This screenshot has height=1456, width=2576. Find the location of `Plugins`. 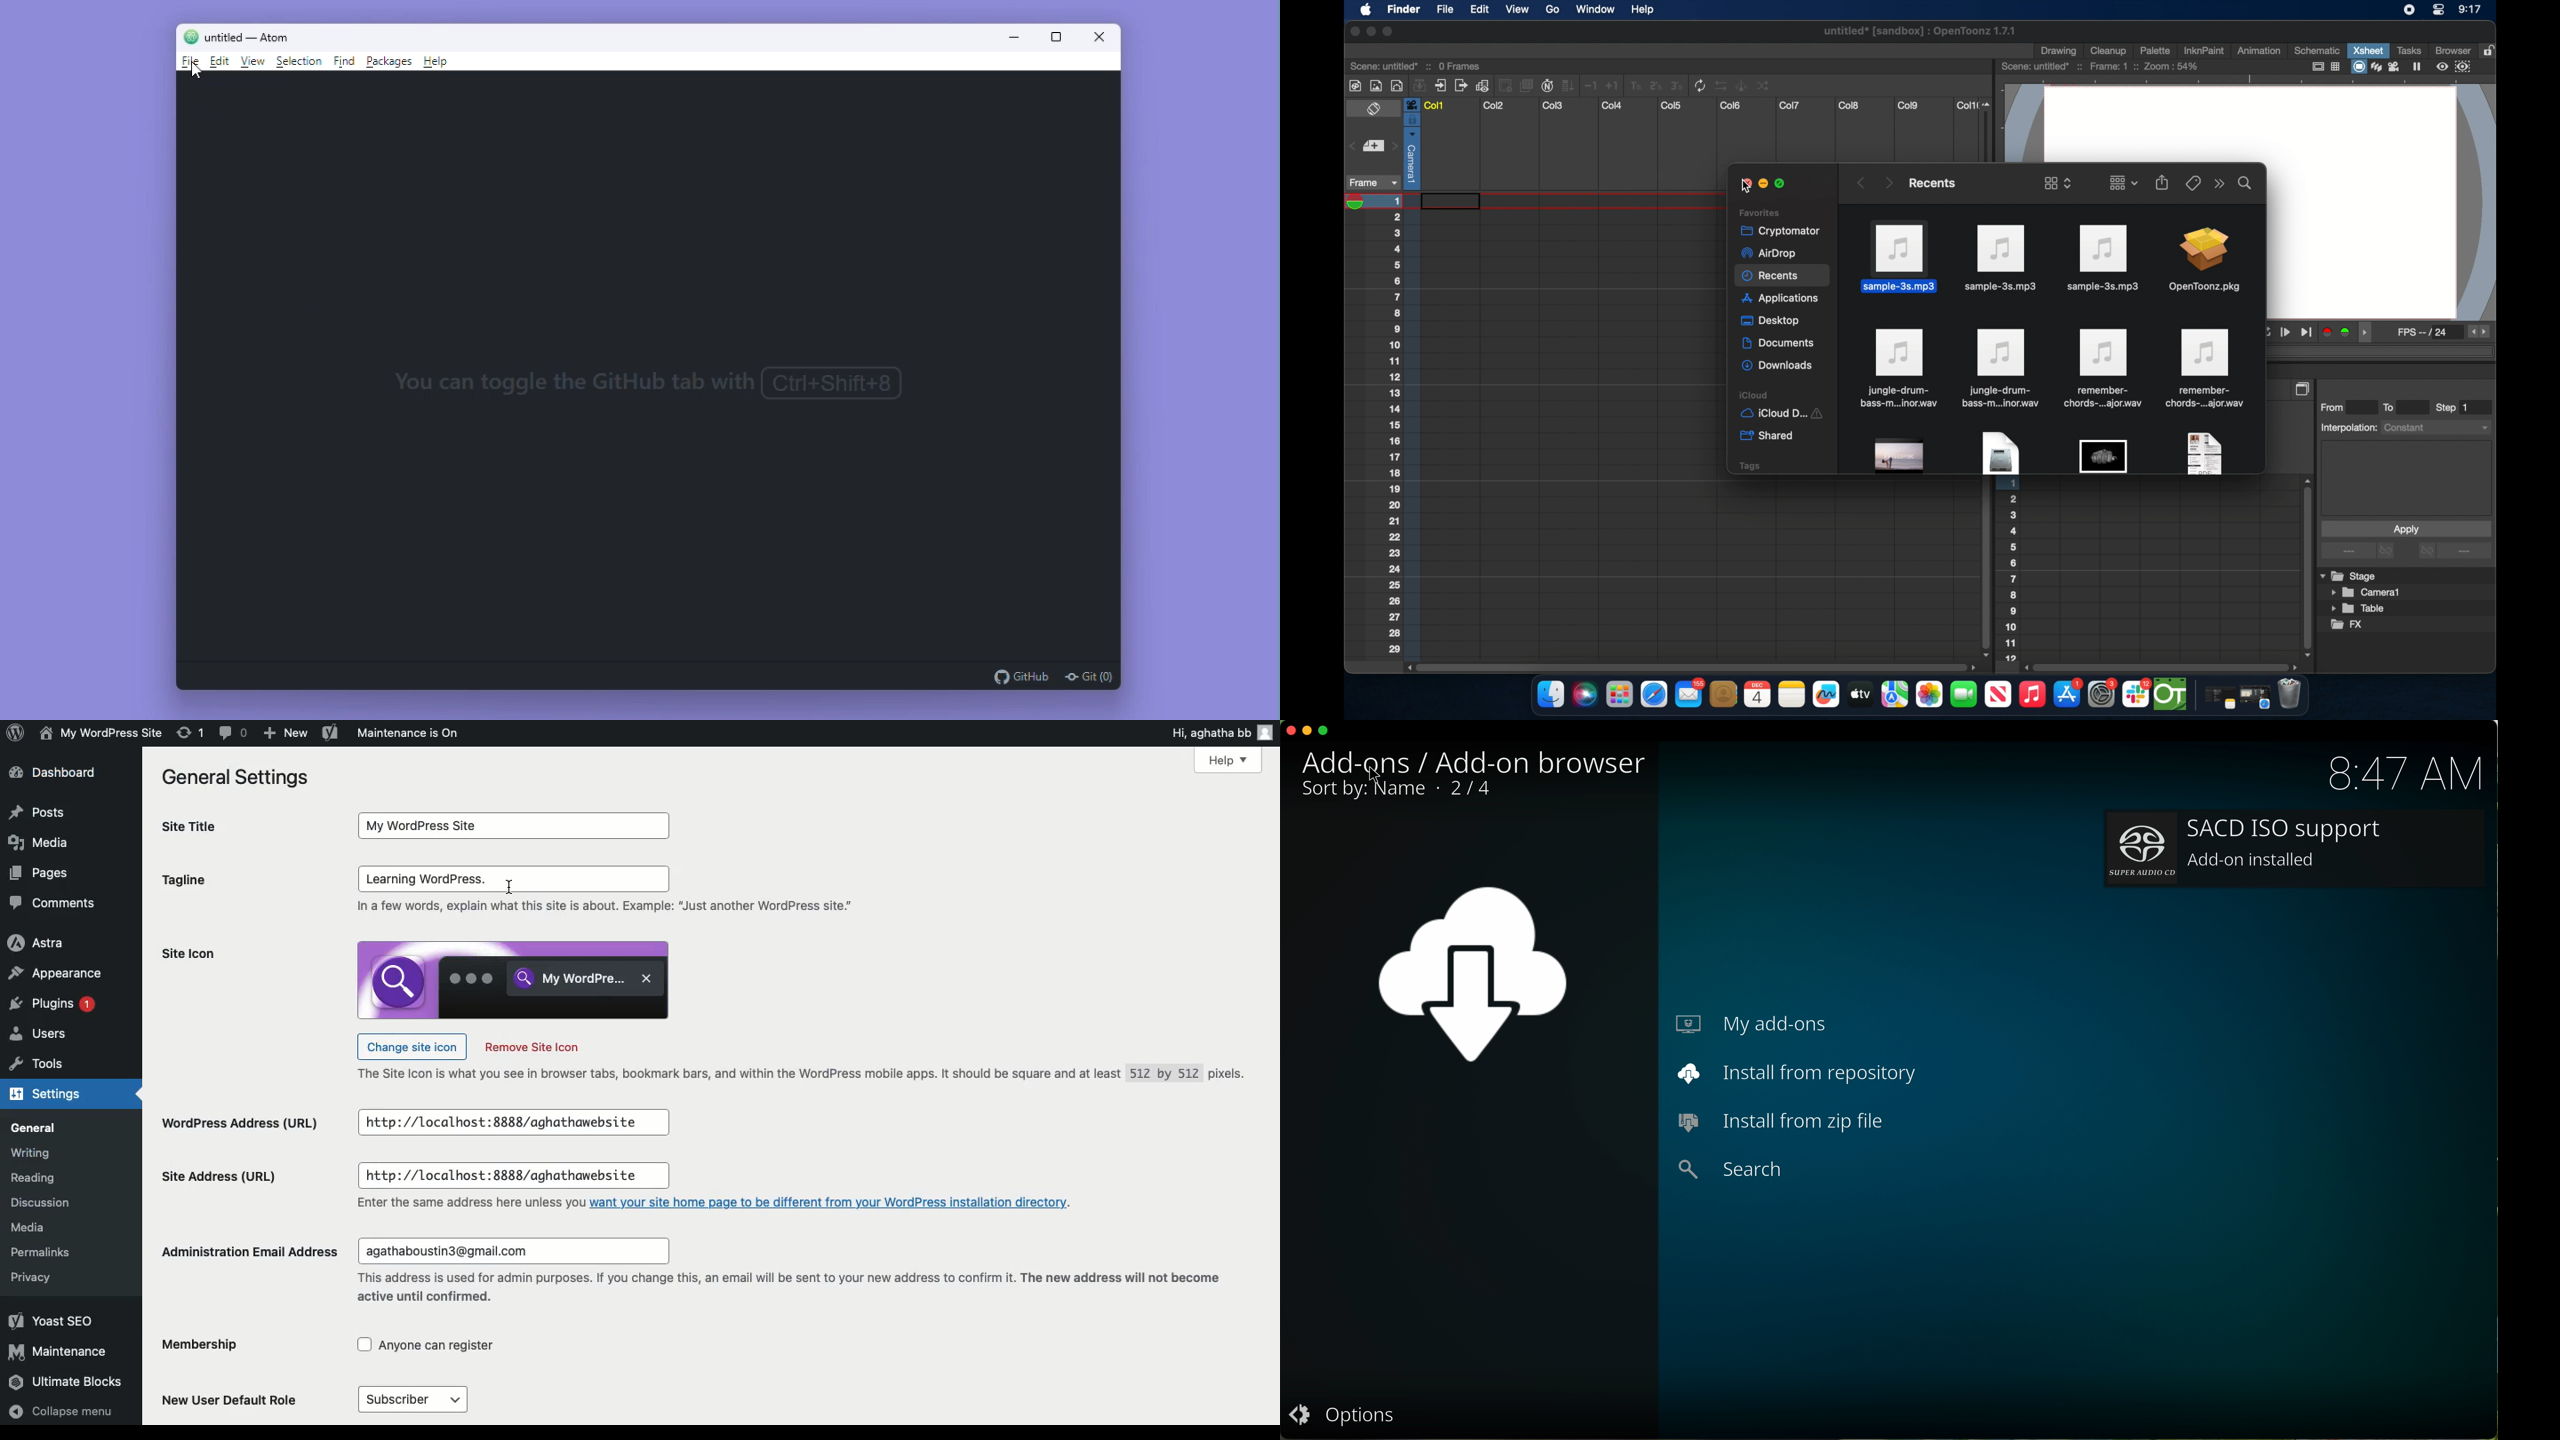

Plugins is located at coordinates (56, 1006).